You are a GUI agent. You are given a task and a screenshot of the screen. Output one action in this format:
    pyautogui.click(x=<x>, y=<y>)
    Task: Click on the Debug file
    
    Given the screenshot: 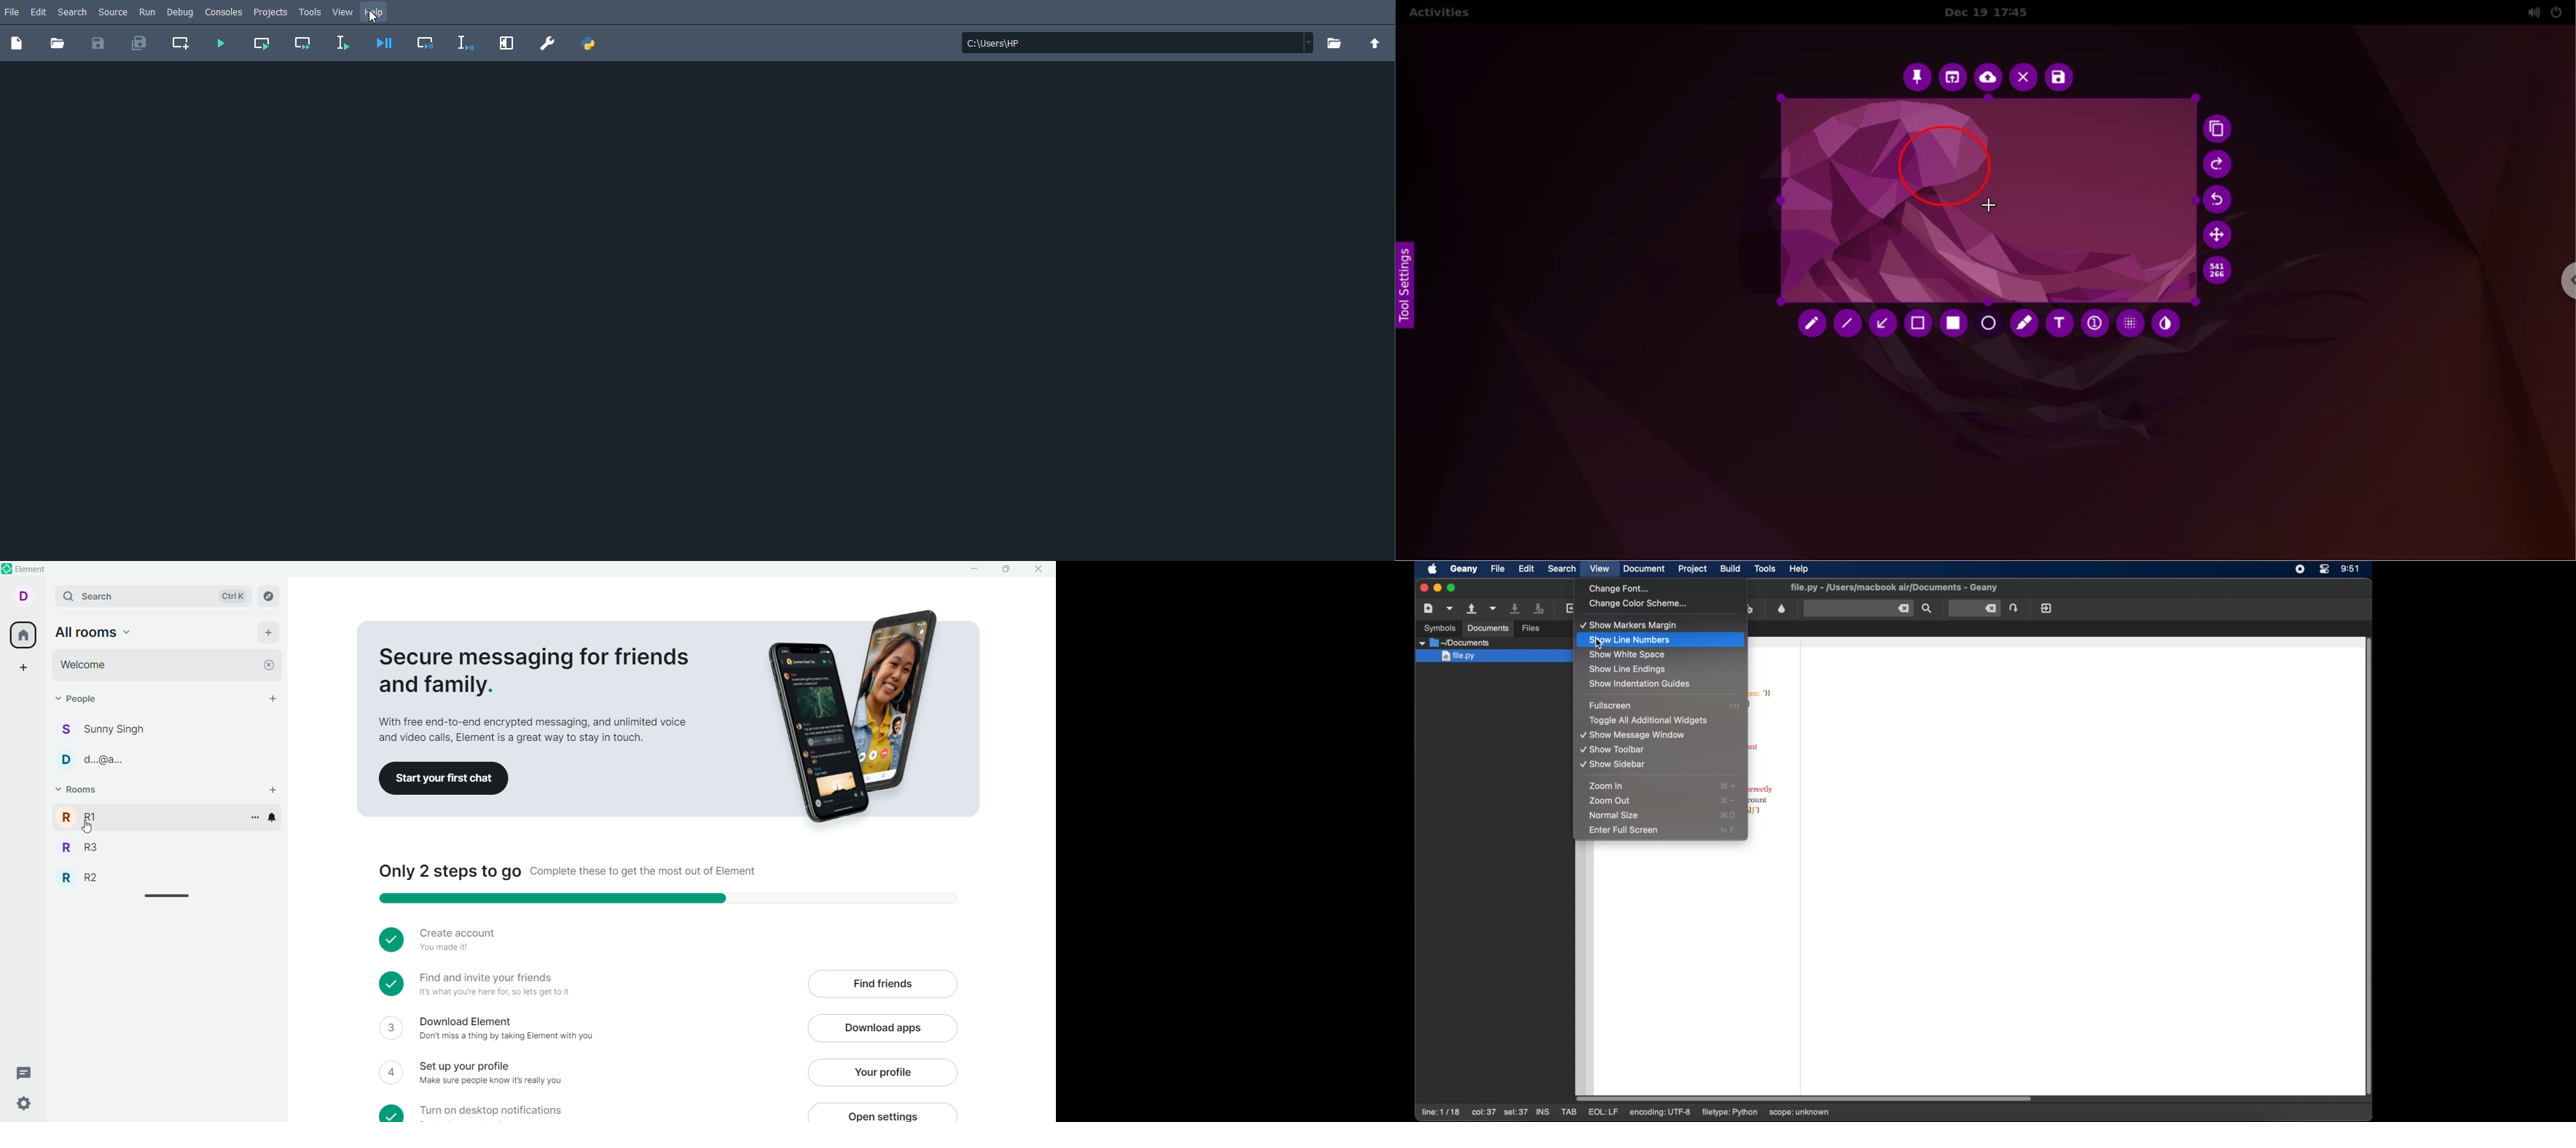 What is the action you would take?
    pyautogui.click(x=385, y=42)
    